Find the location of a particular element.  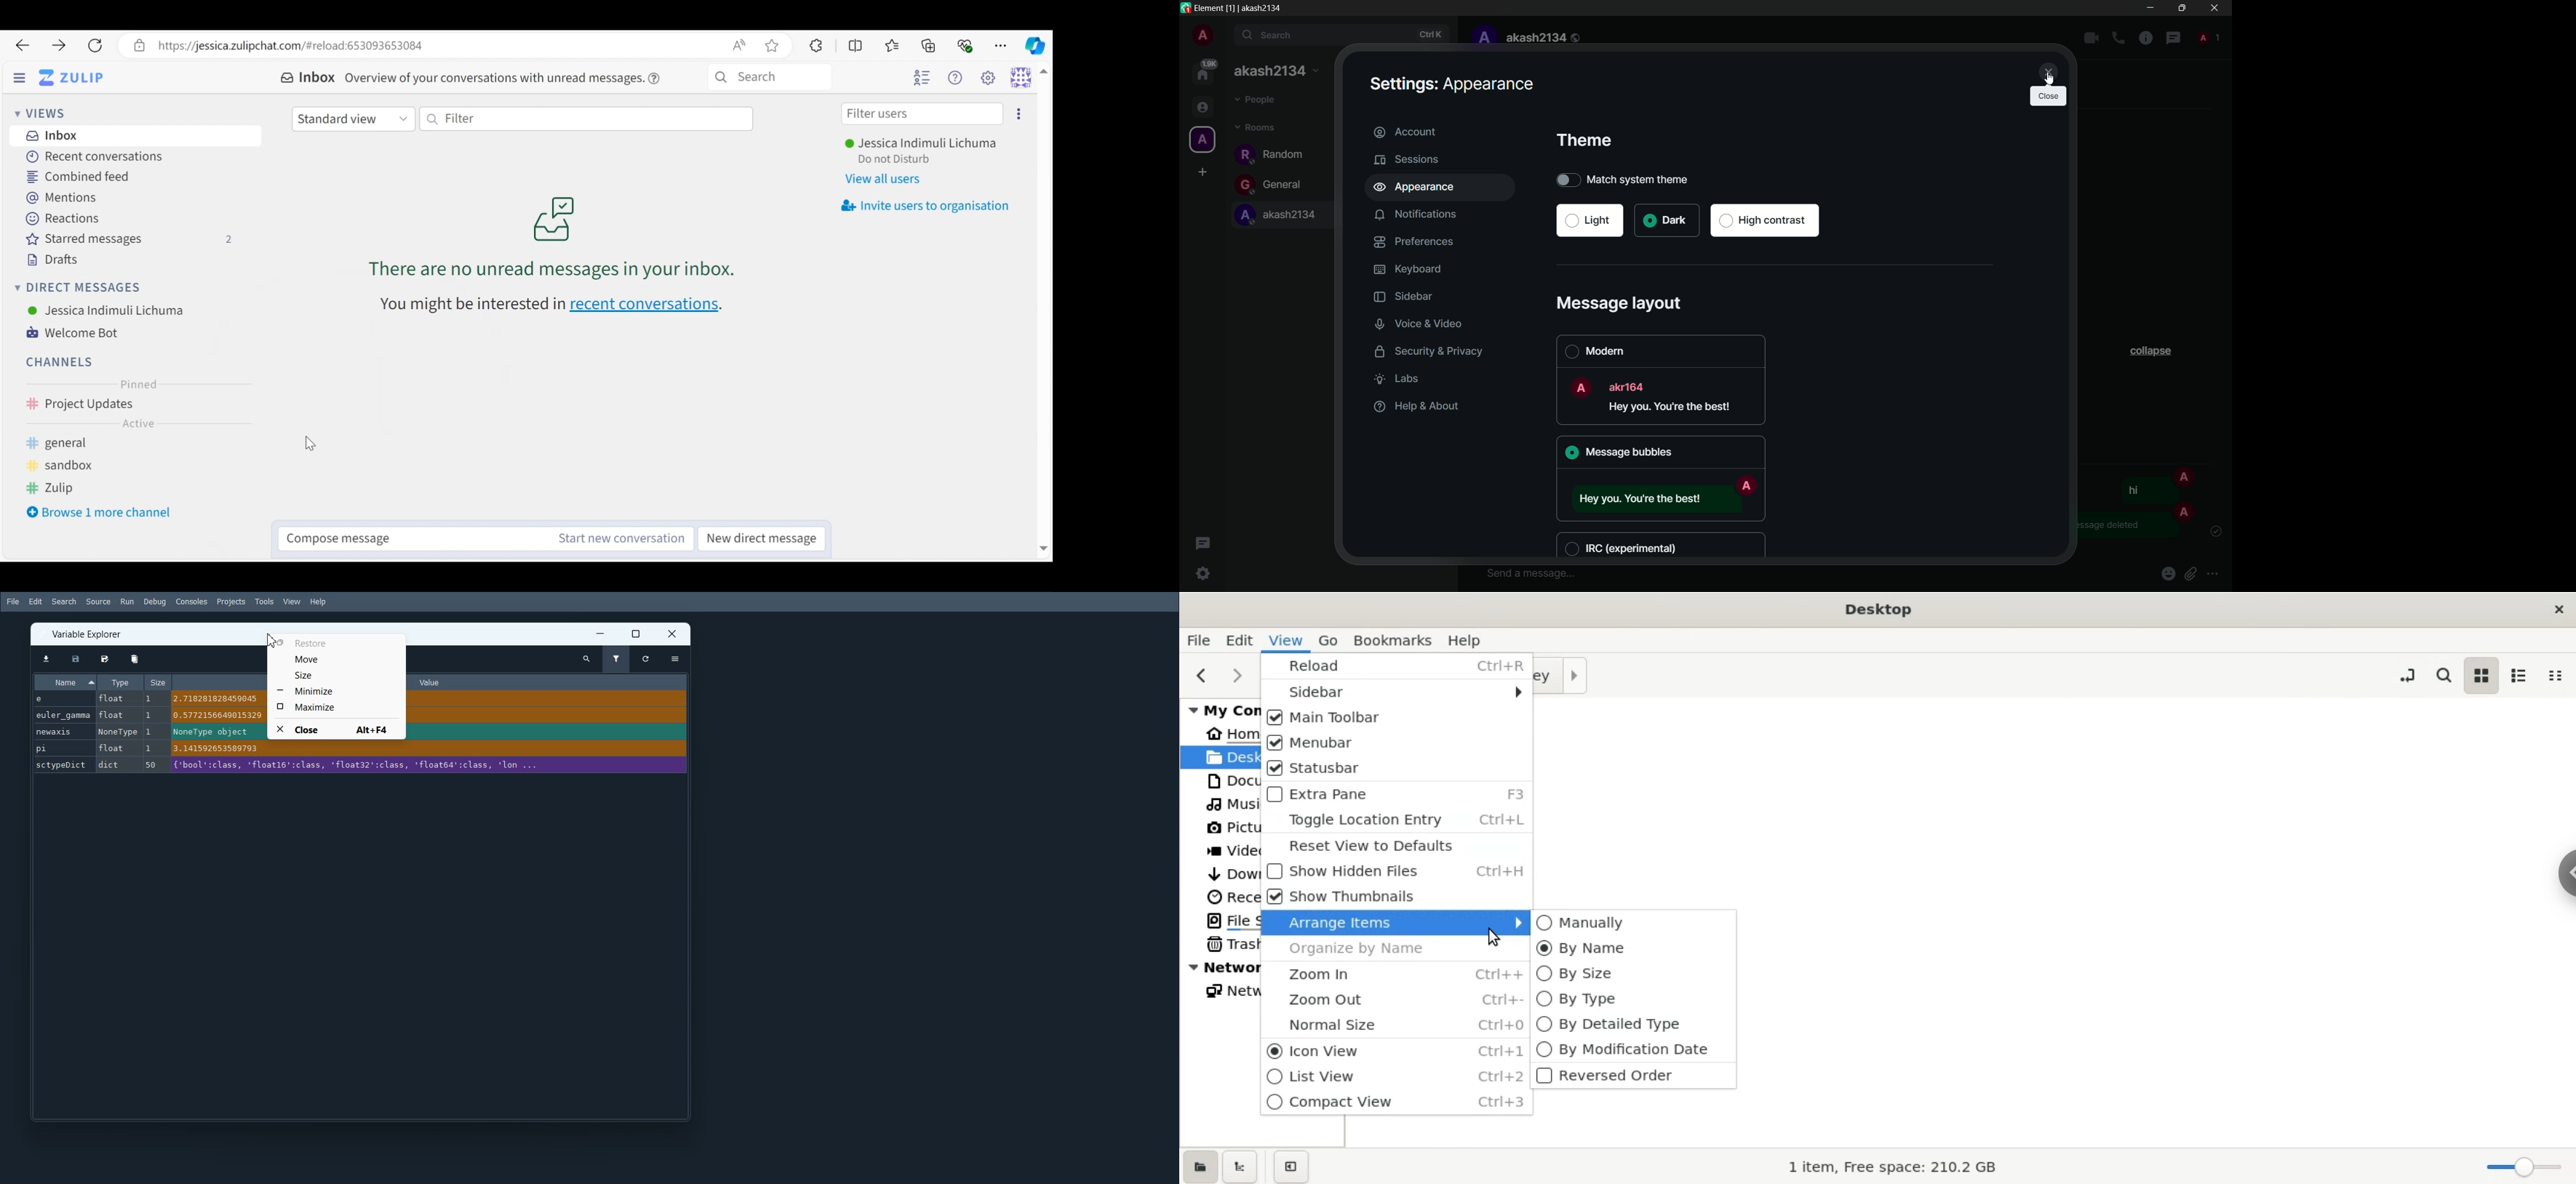

close is located at coordinates (2556, 609).